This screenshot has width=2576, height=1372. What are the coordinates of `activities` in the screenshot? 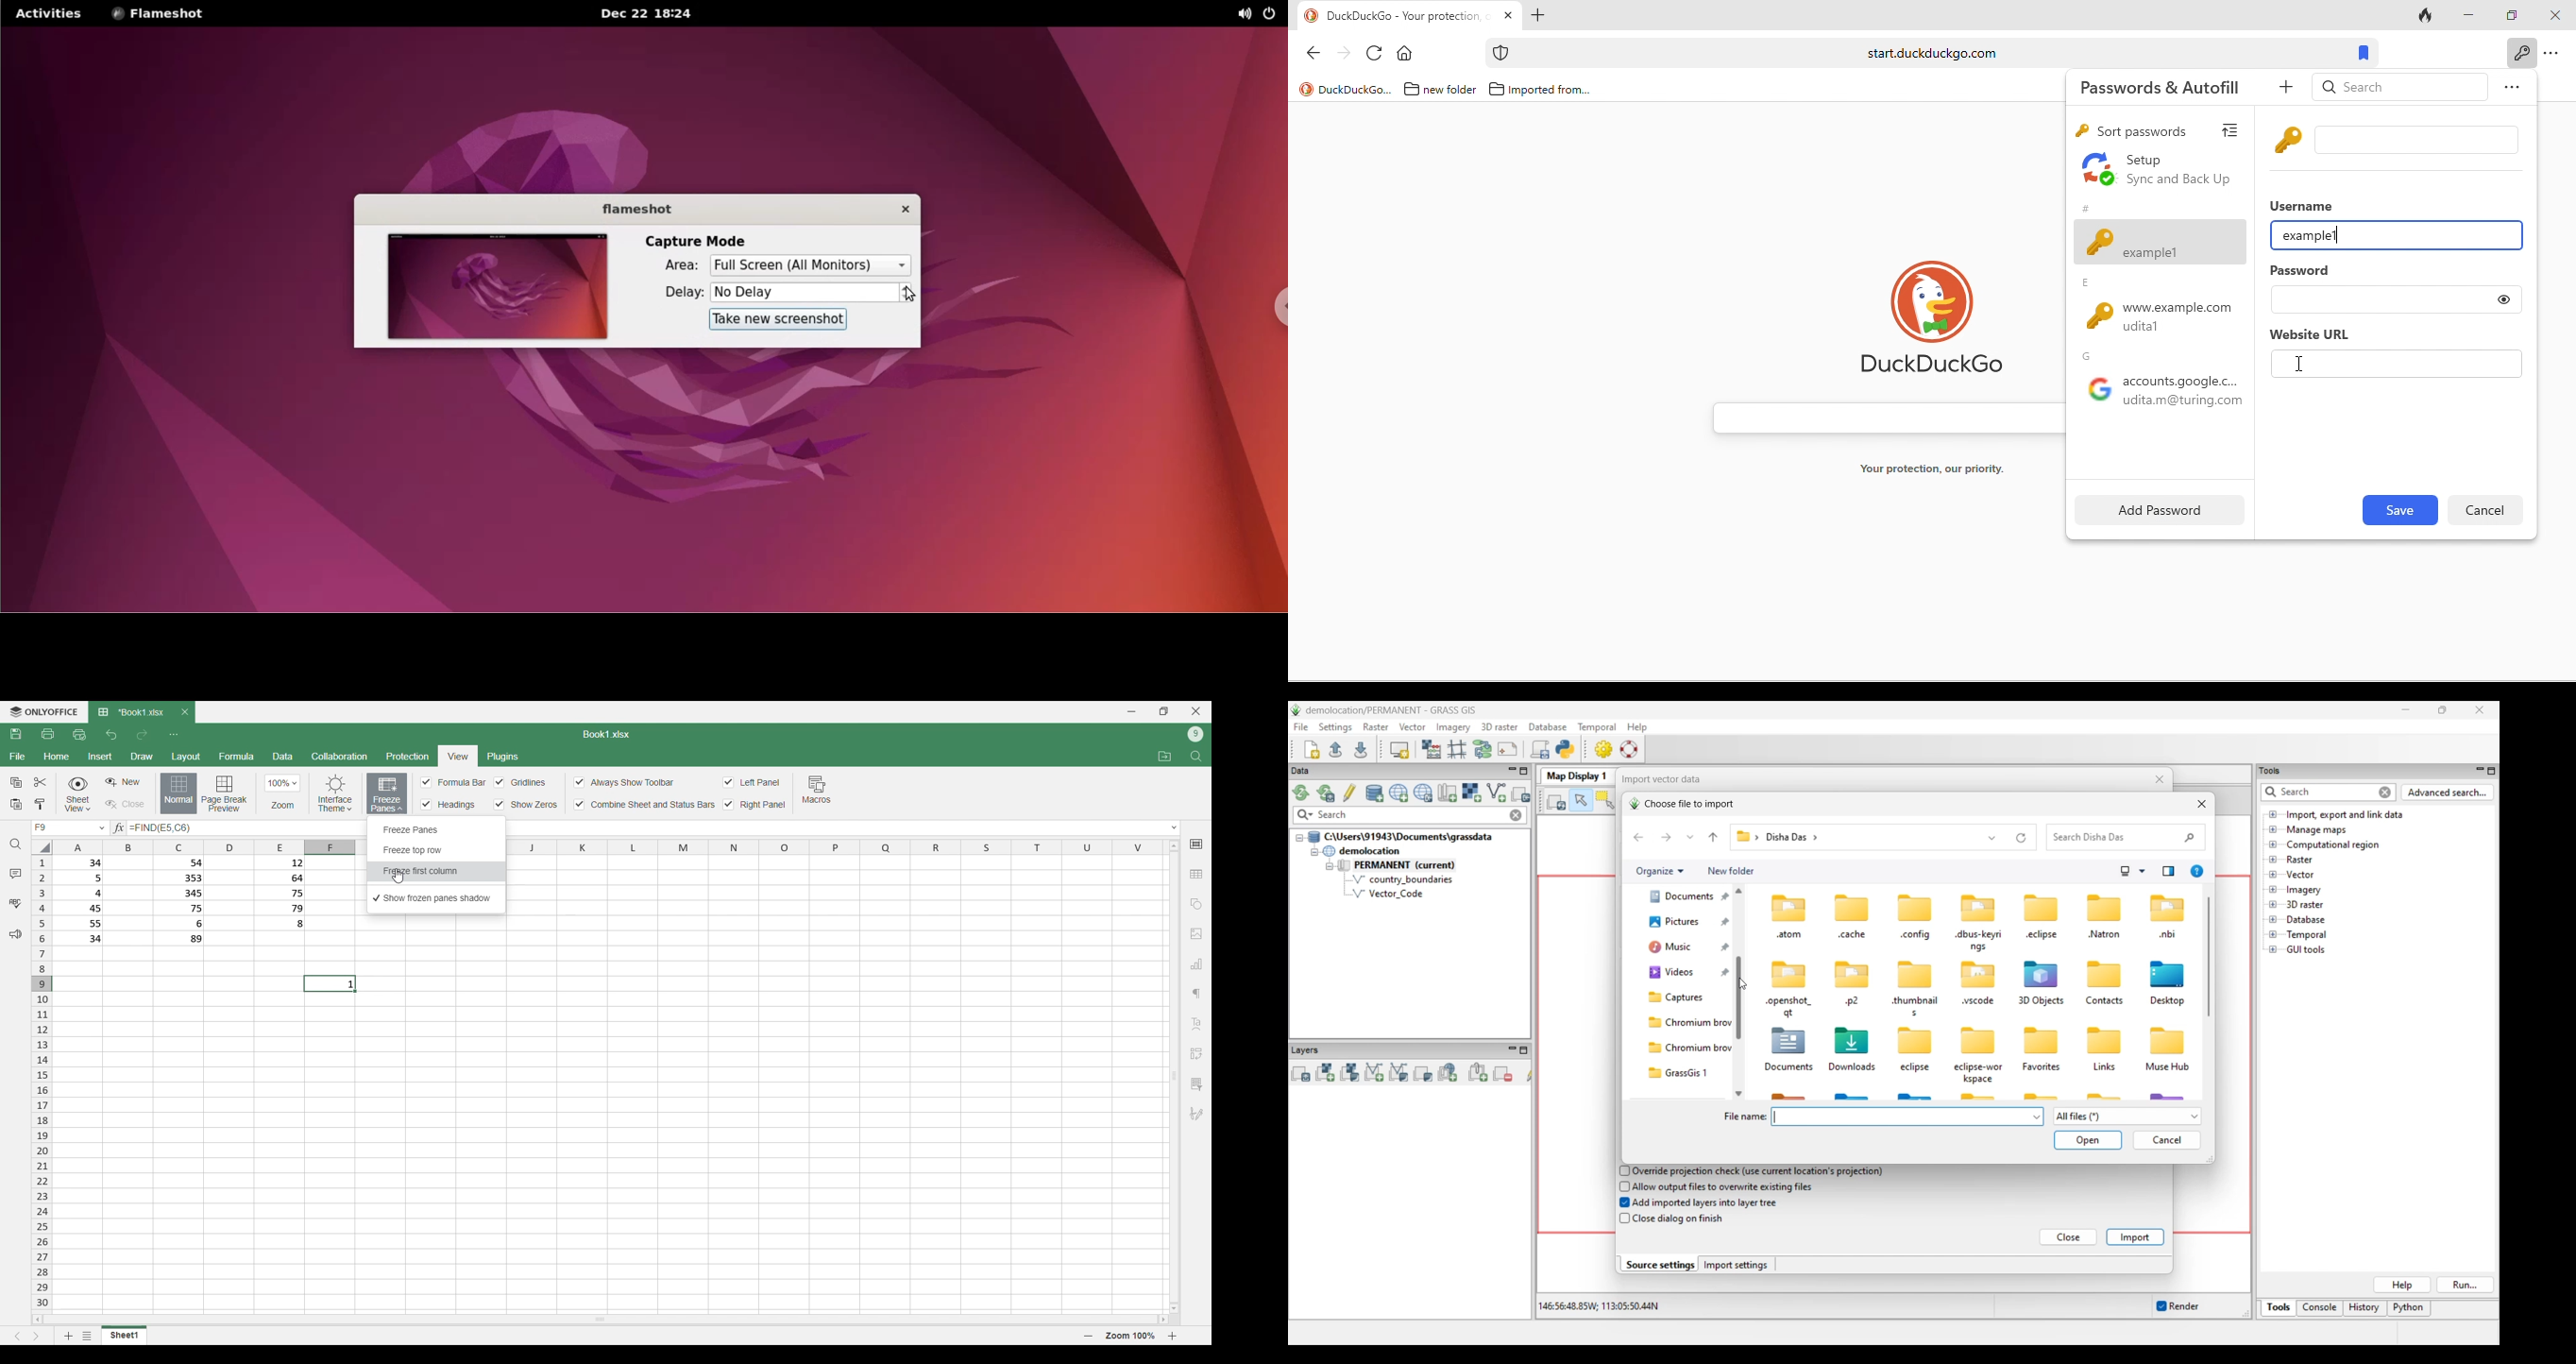 It's located at (51, 14).